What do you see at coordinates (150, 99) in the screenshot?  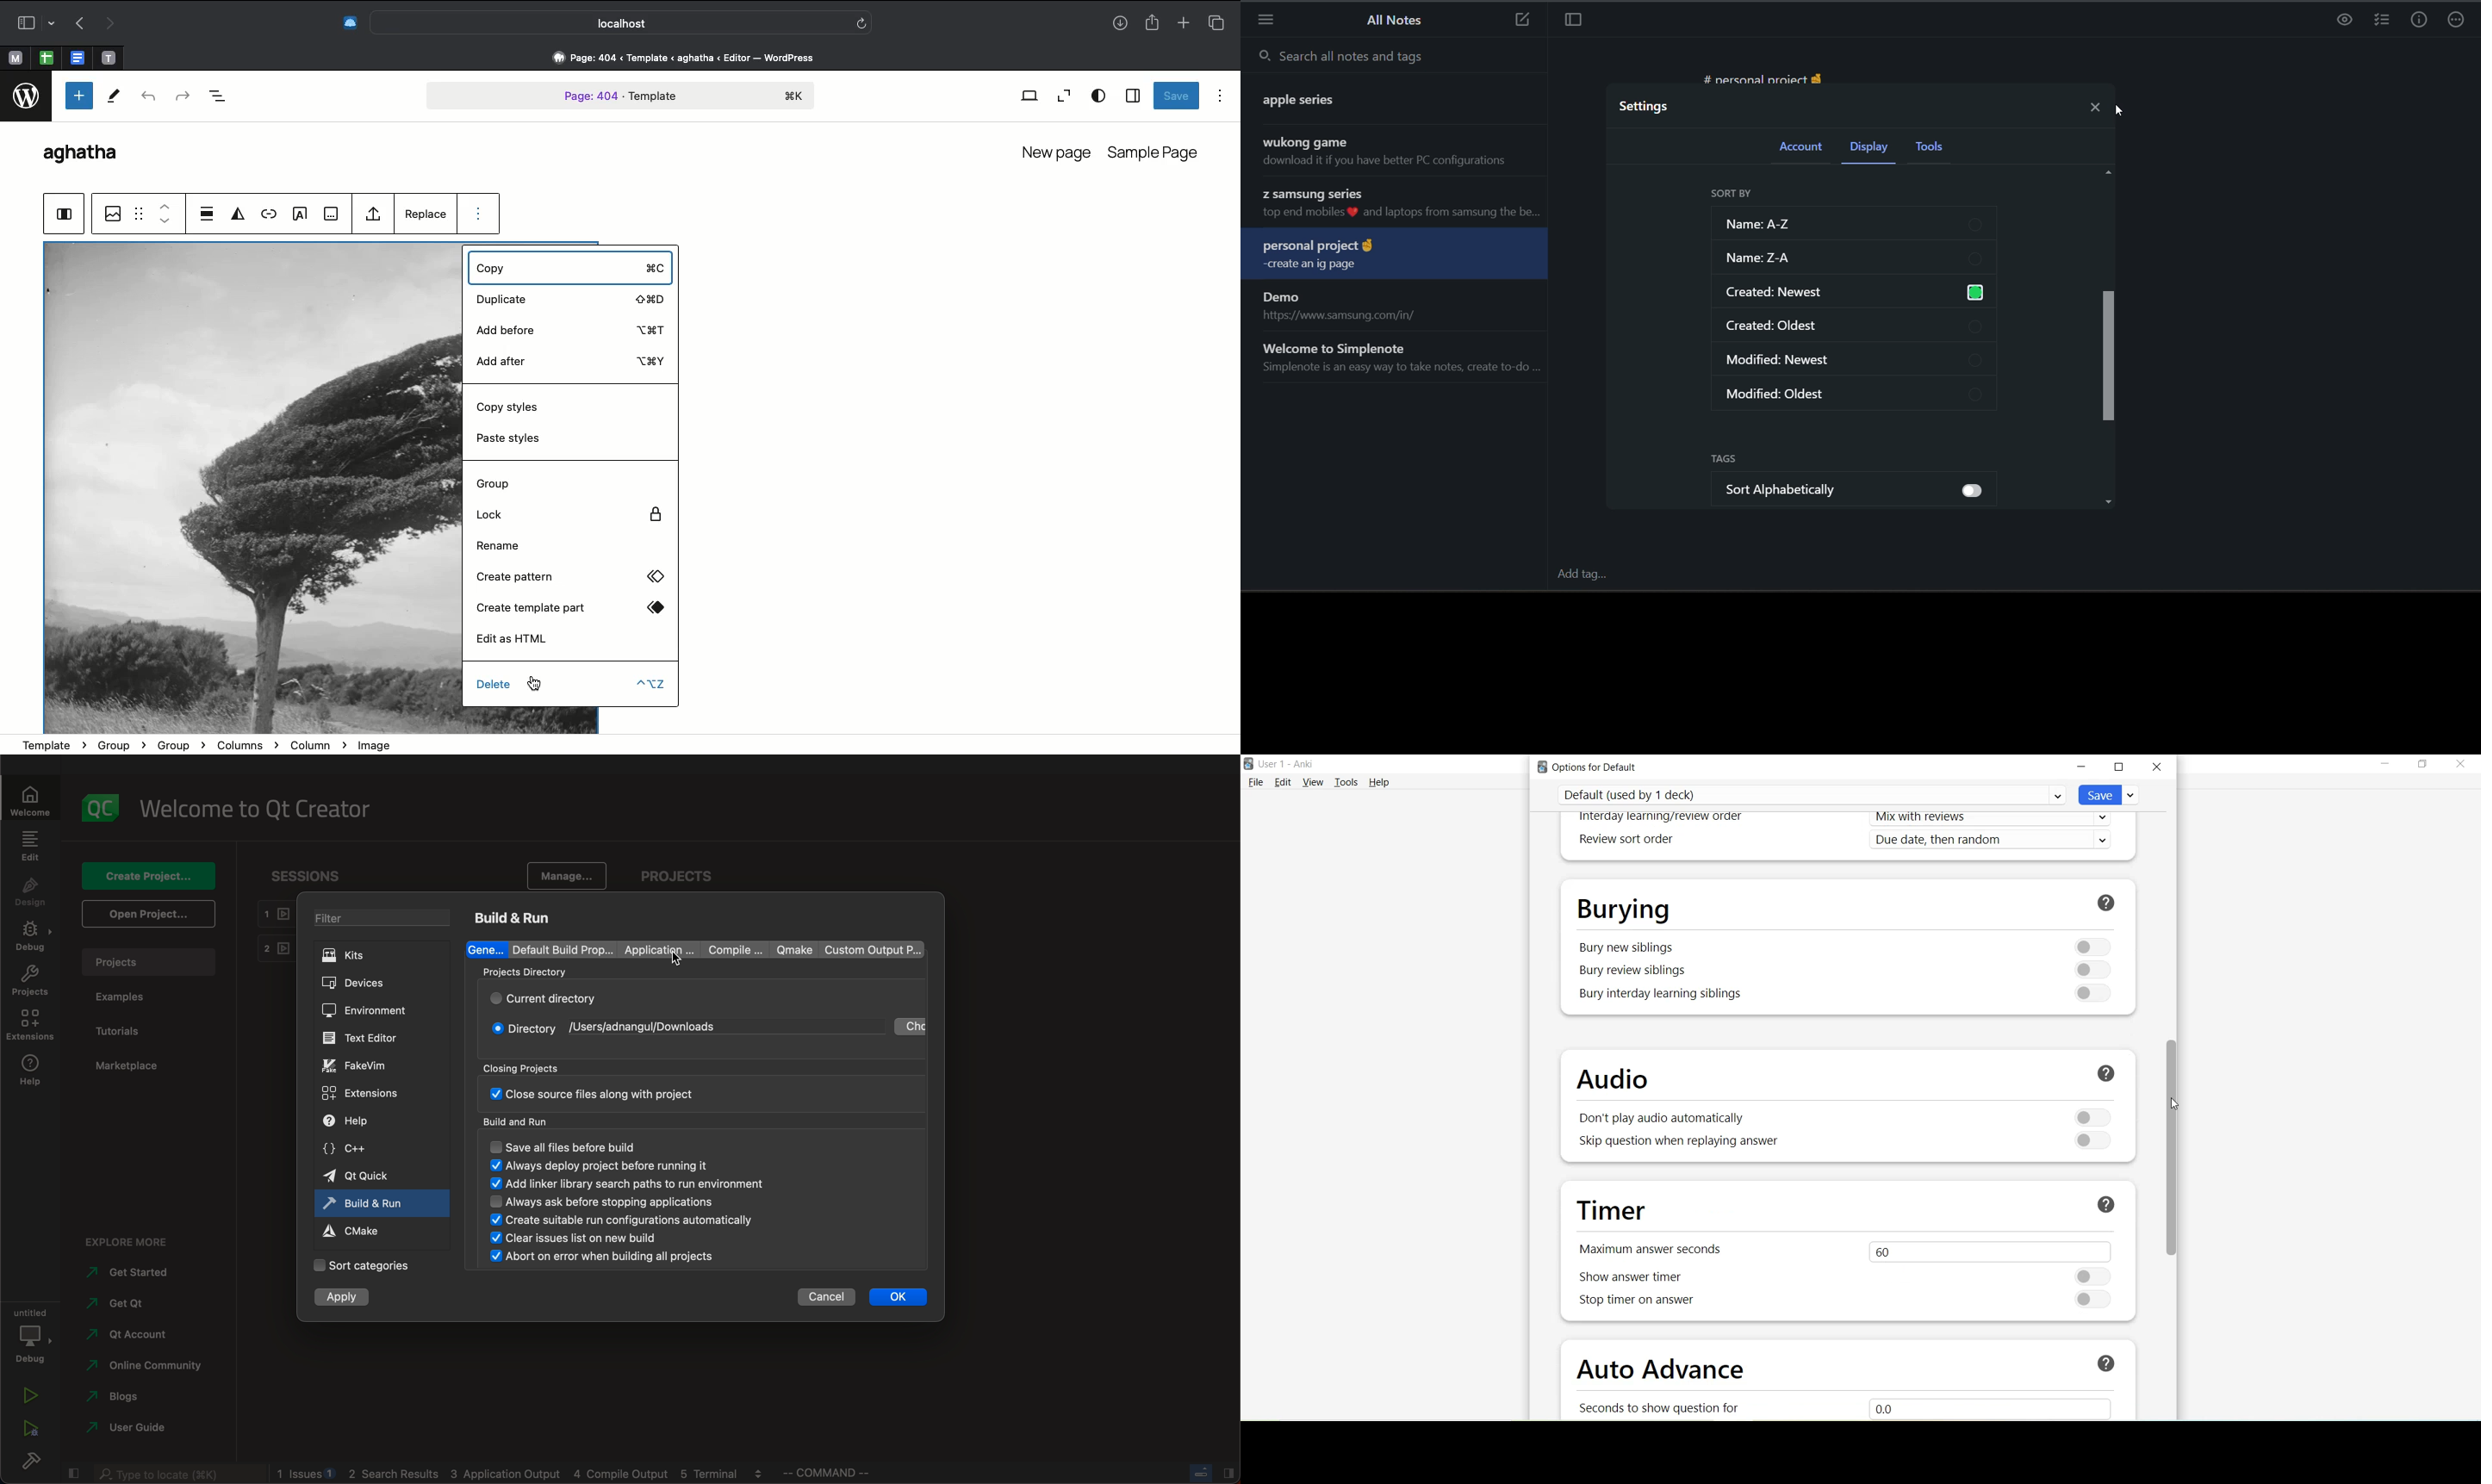 I see `Undo` at bounding box center [150, 99].